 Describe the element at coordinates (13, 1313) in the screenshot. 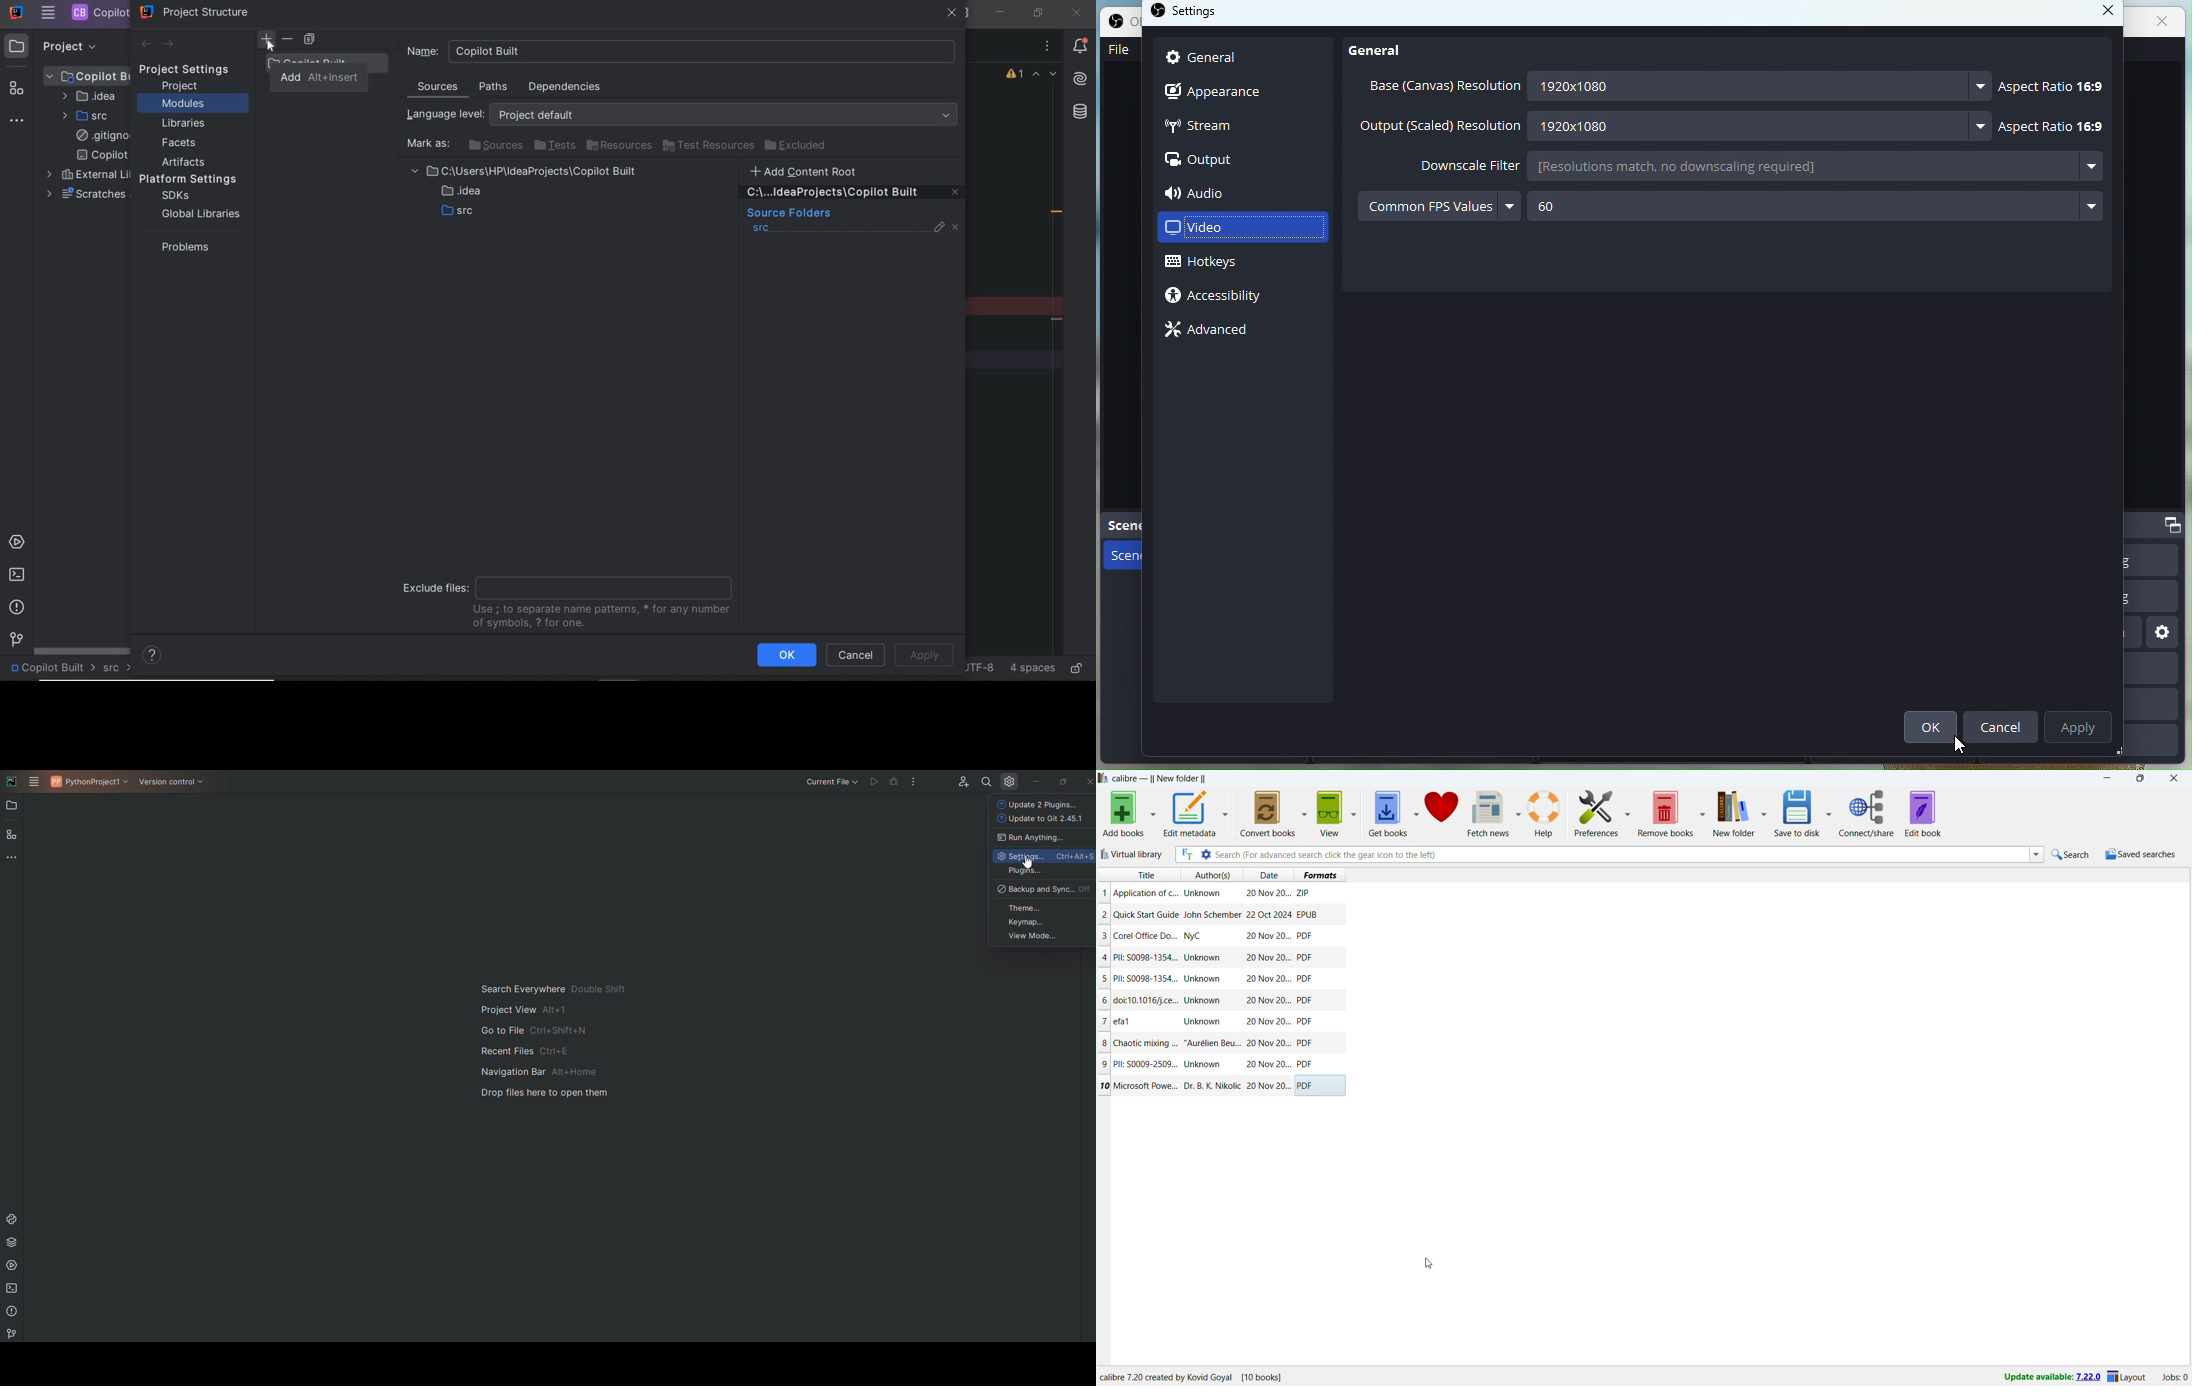

I see `Problems` at that location.